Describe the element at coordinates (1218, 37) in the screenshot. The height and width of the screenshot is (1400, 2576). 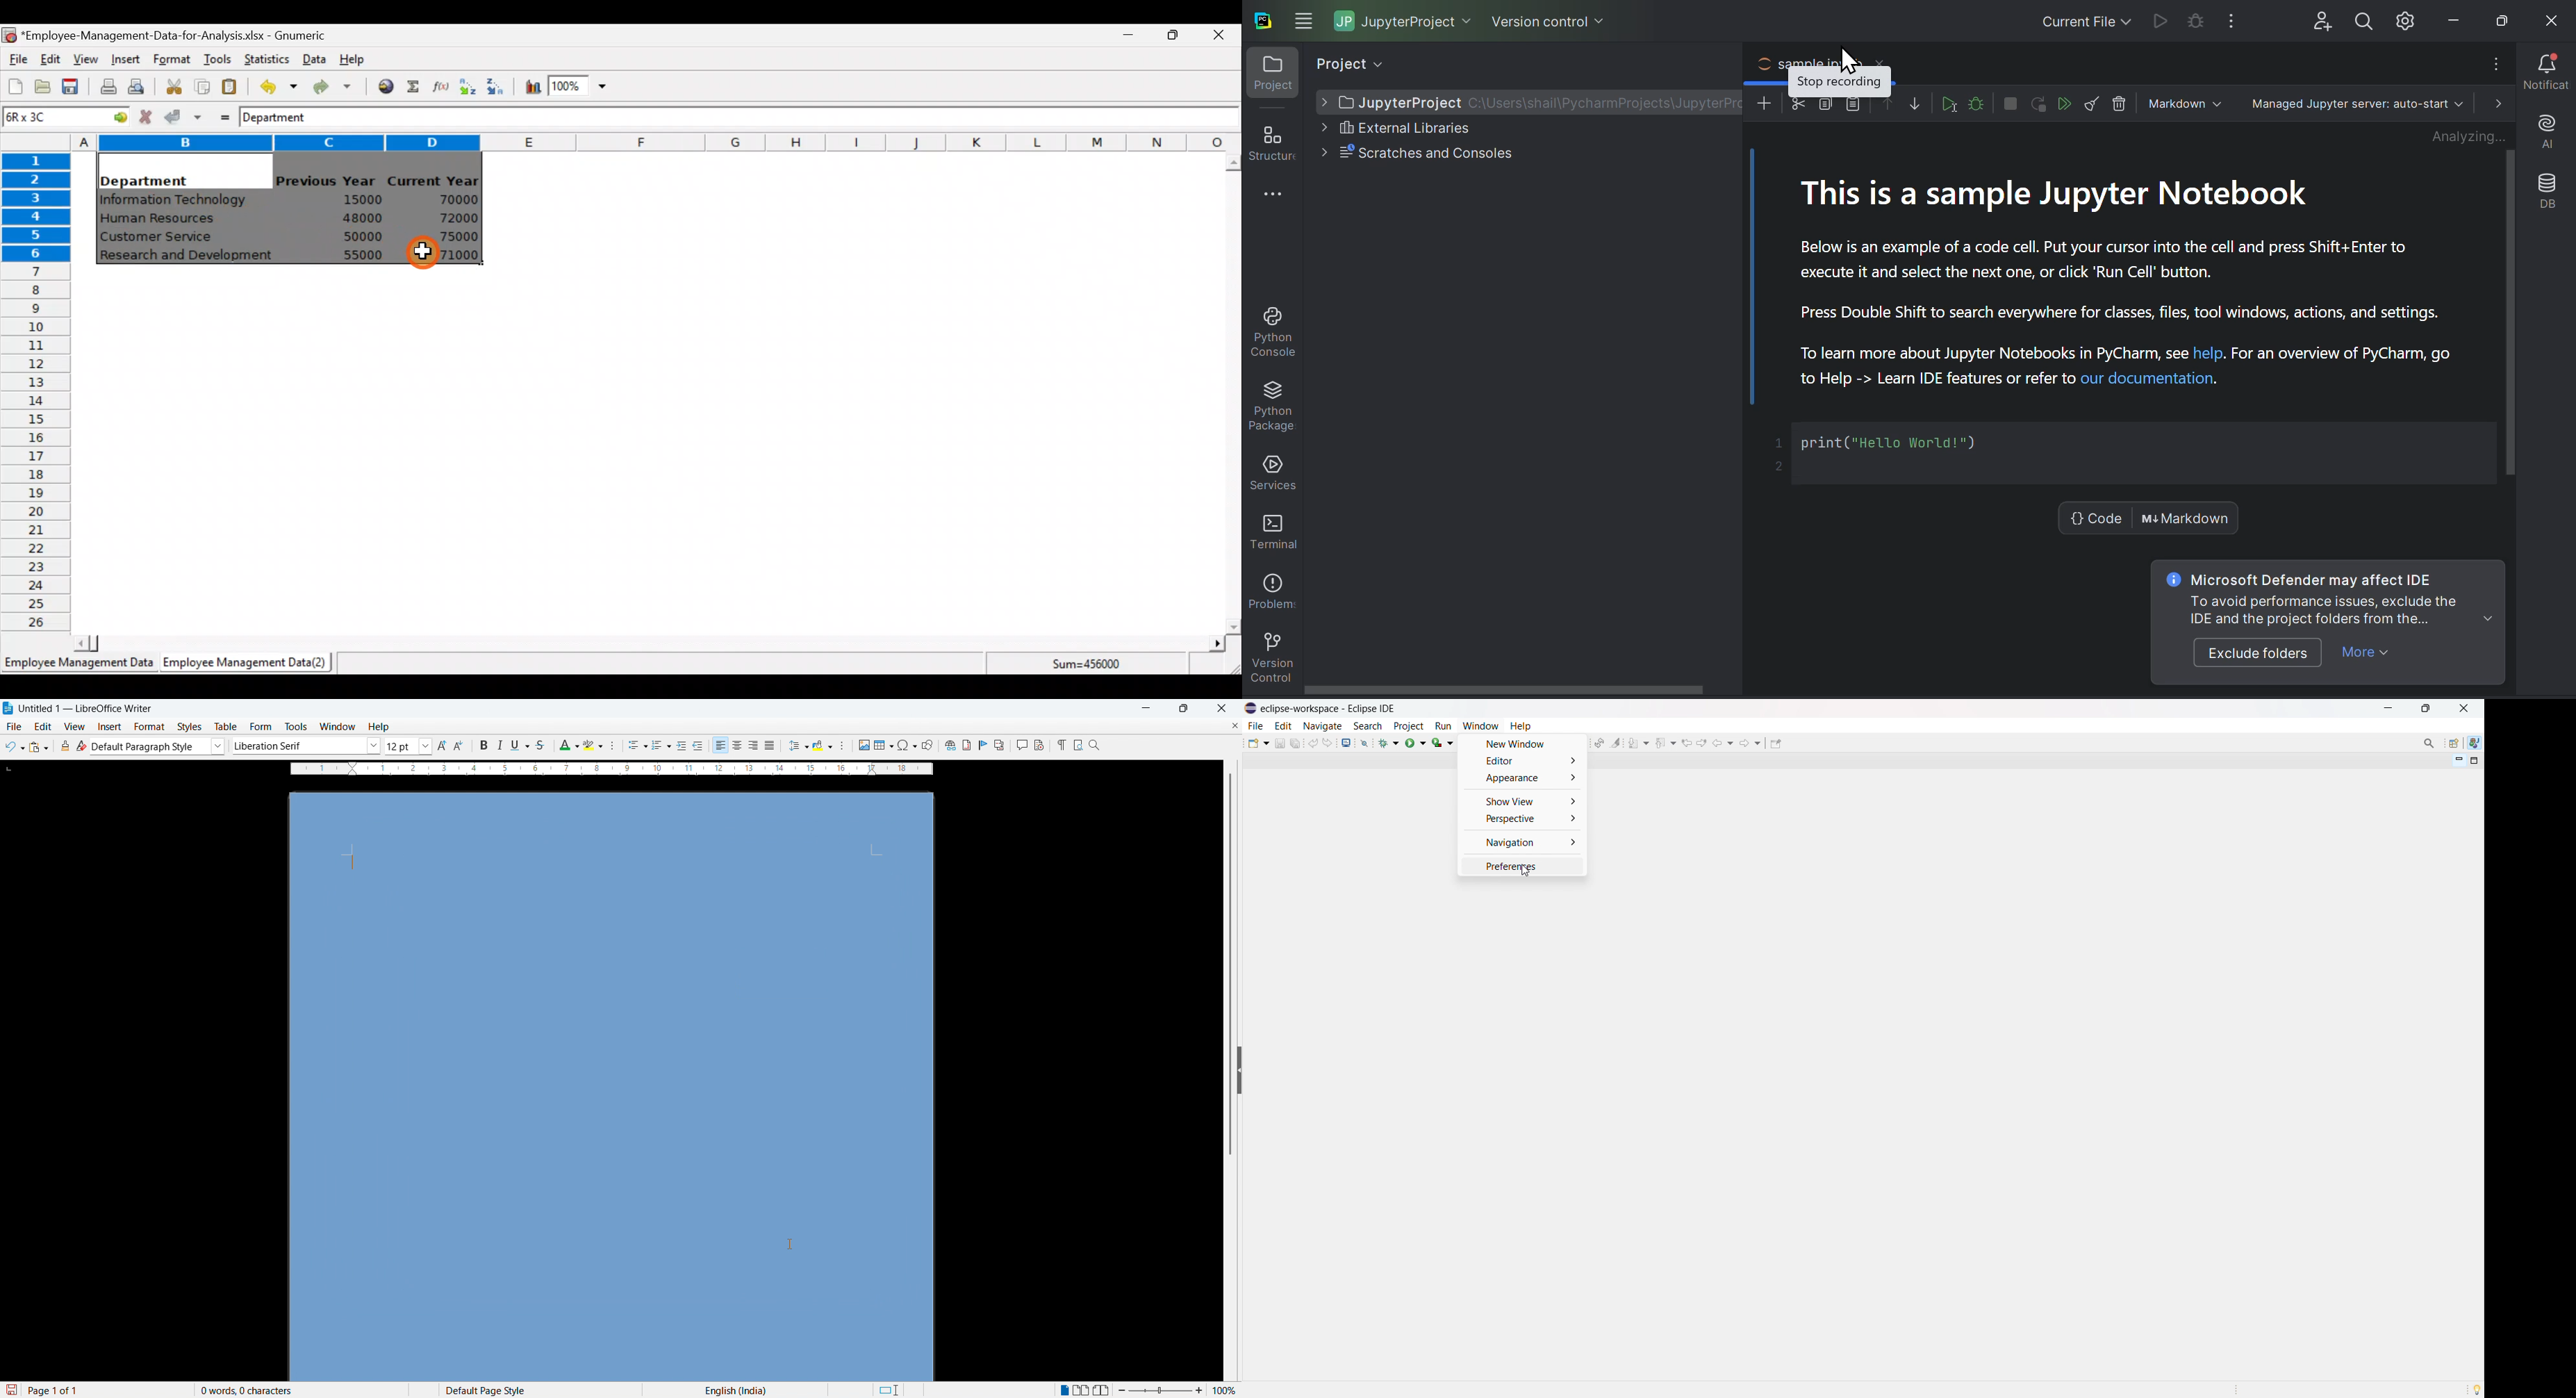
I see `Close` at that location.